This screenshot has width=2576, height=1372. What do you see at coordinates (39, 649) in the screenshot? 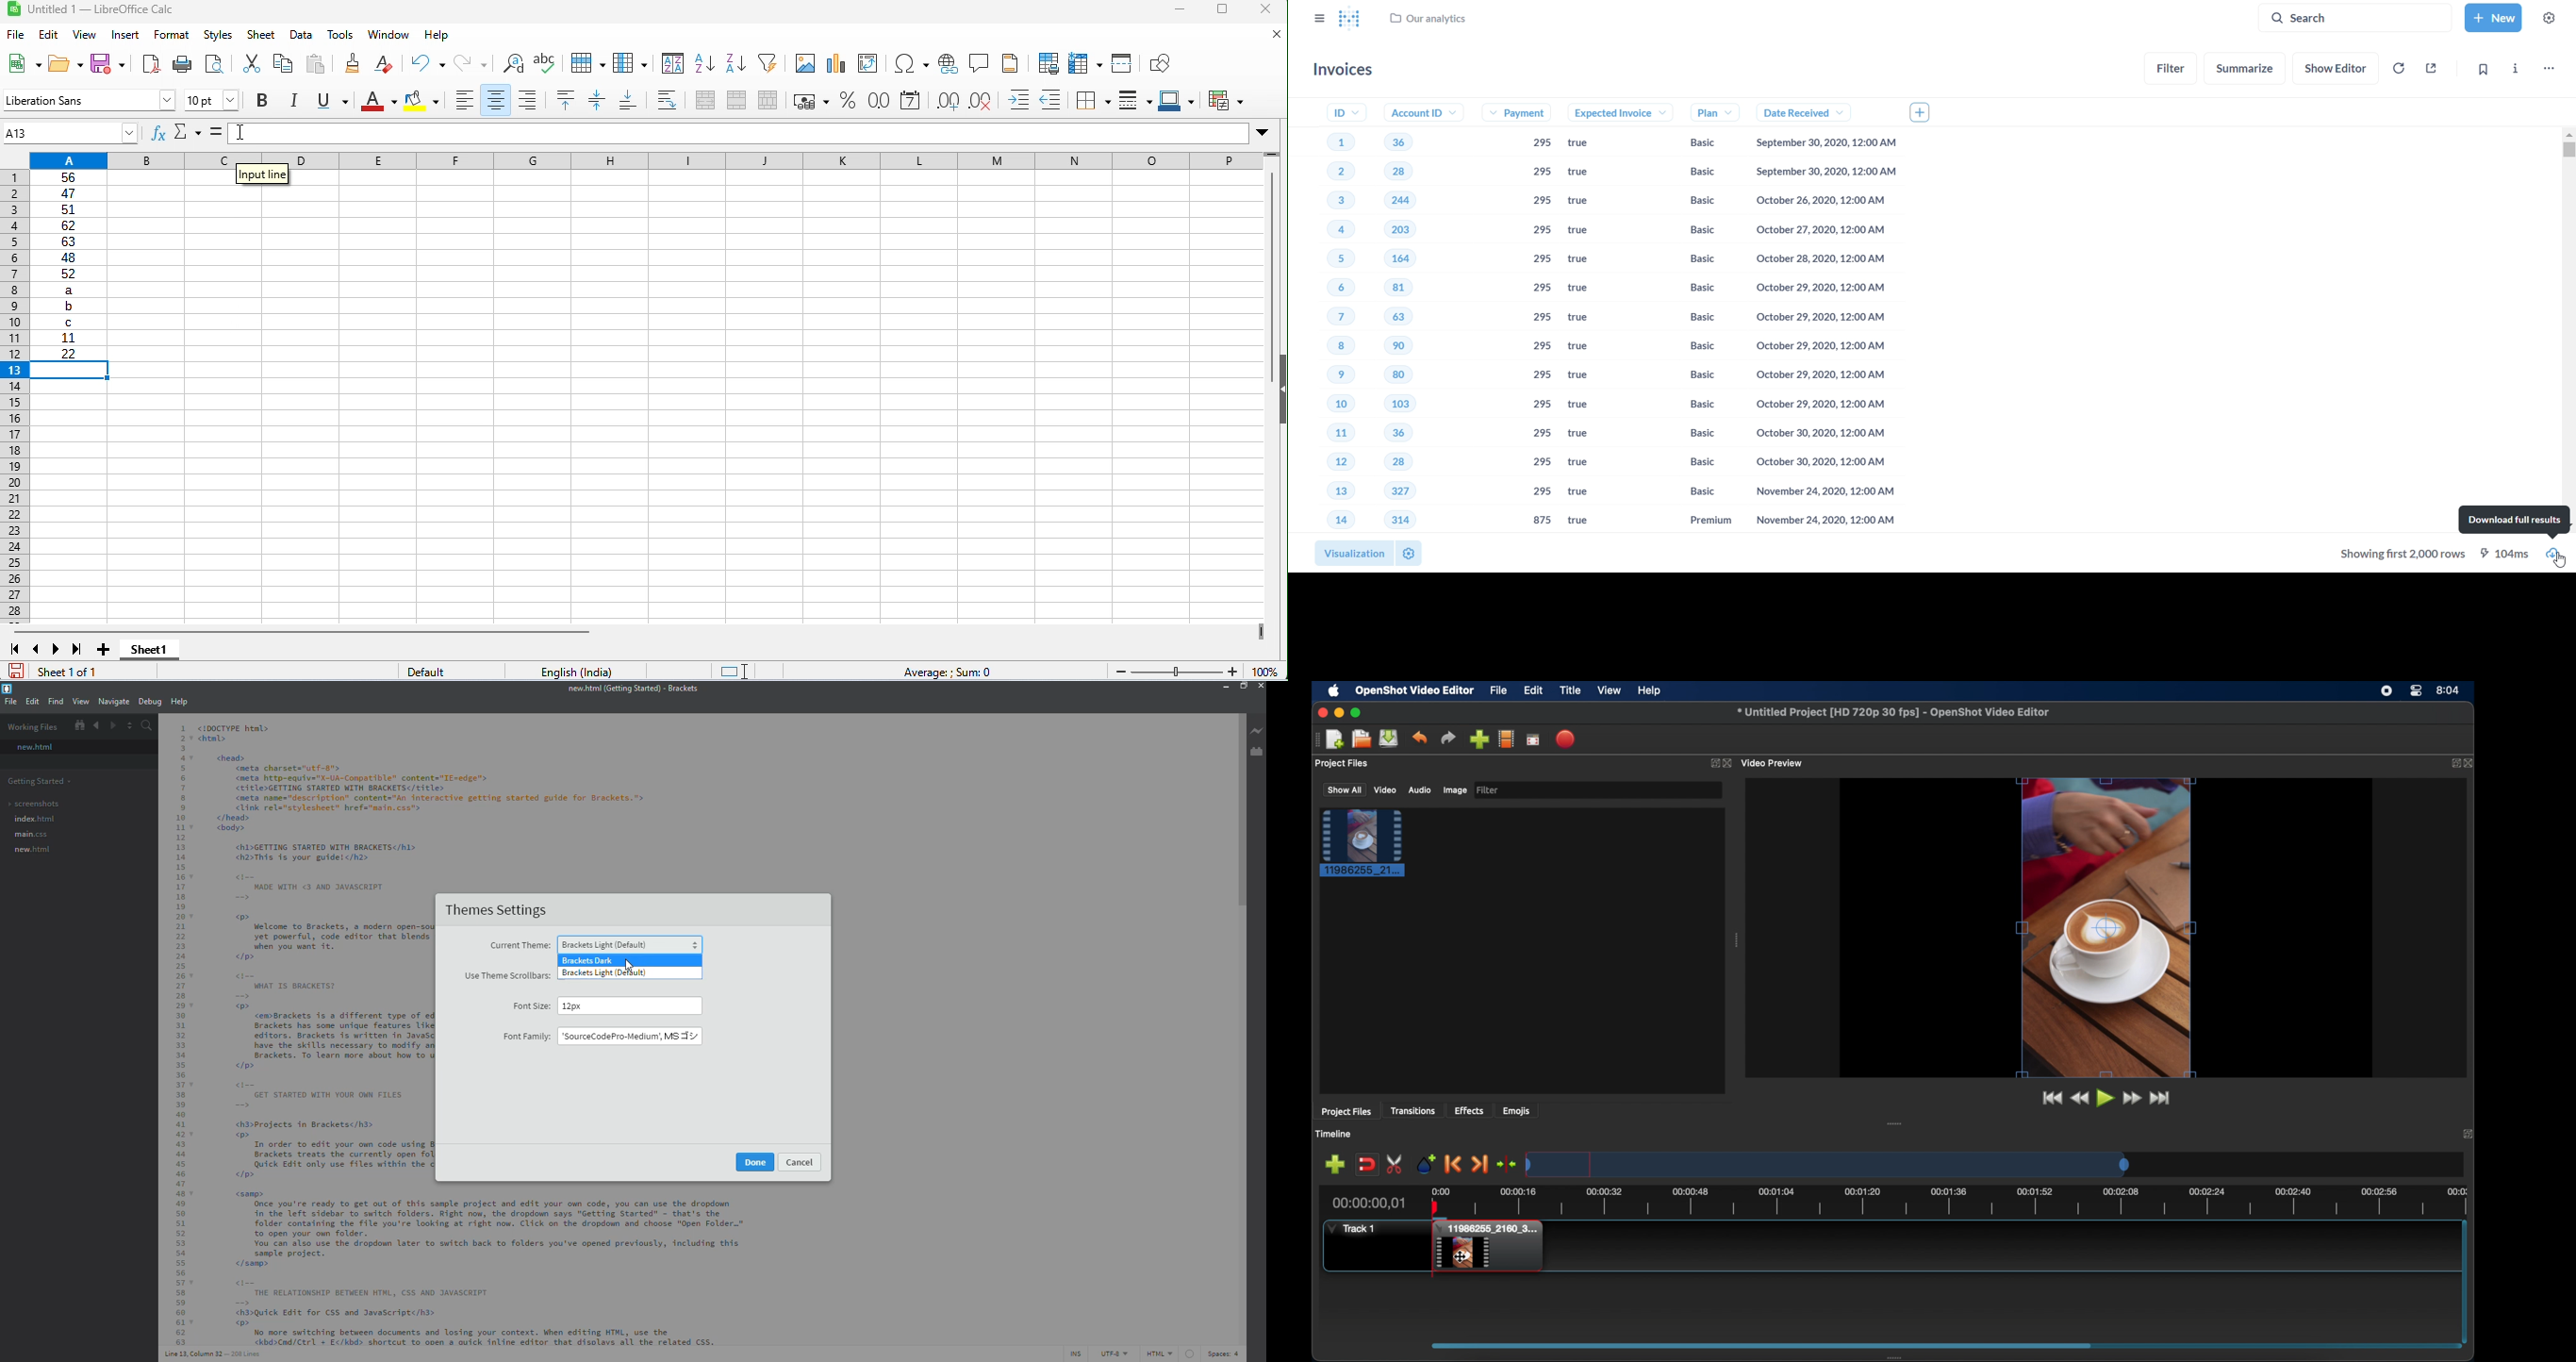
I see `previous sheet` at bounding box center [39, 649].